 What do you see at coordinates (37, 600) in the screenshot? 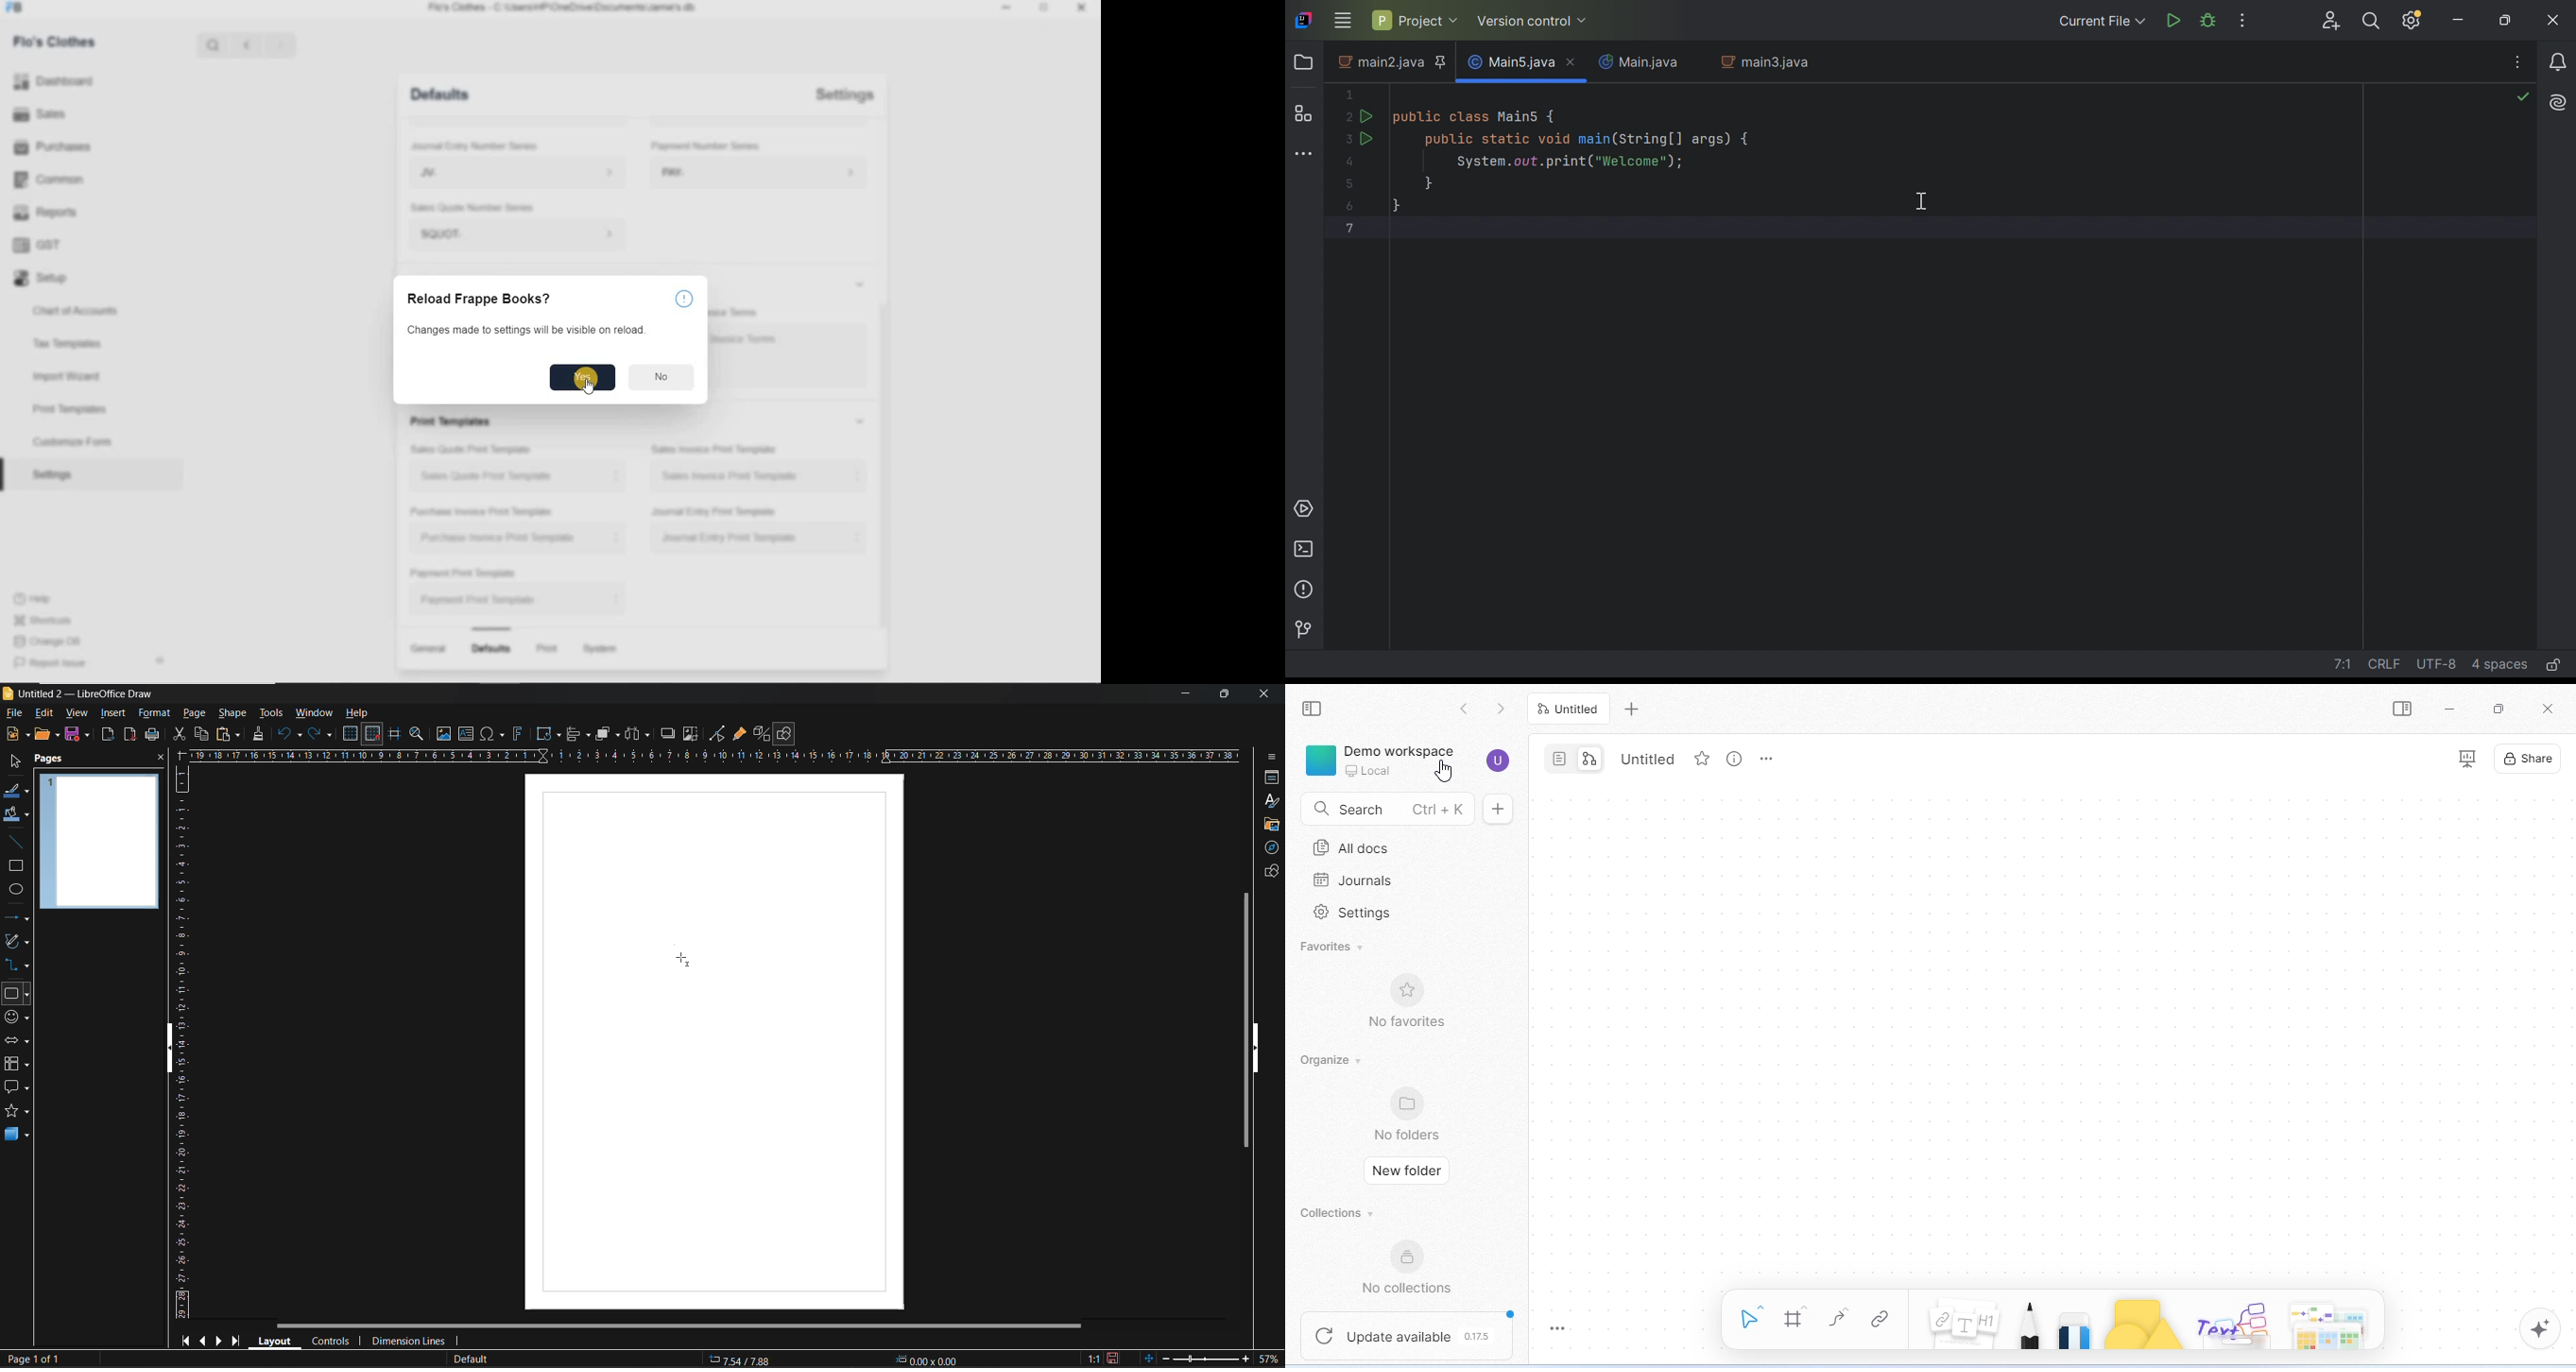
I see `Help` at bounding box center [37, 600].